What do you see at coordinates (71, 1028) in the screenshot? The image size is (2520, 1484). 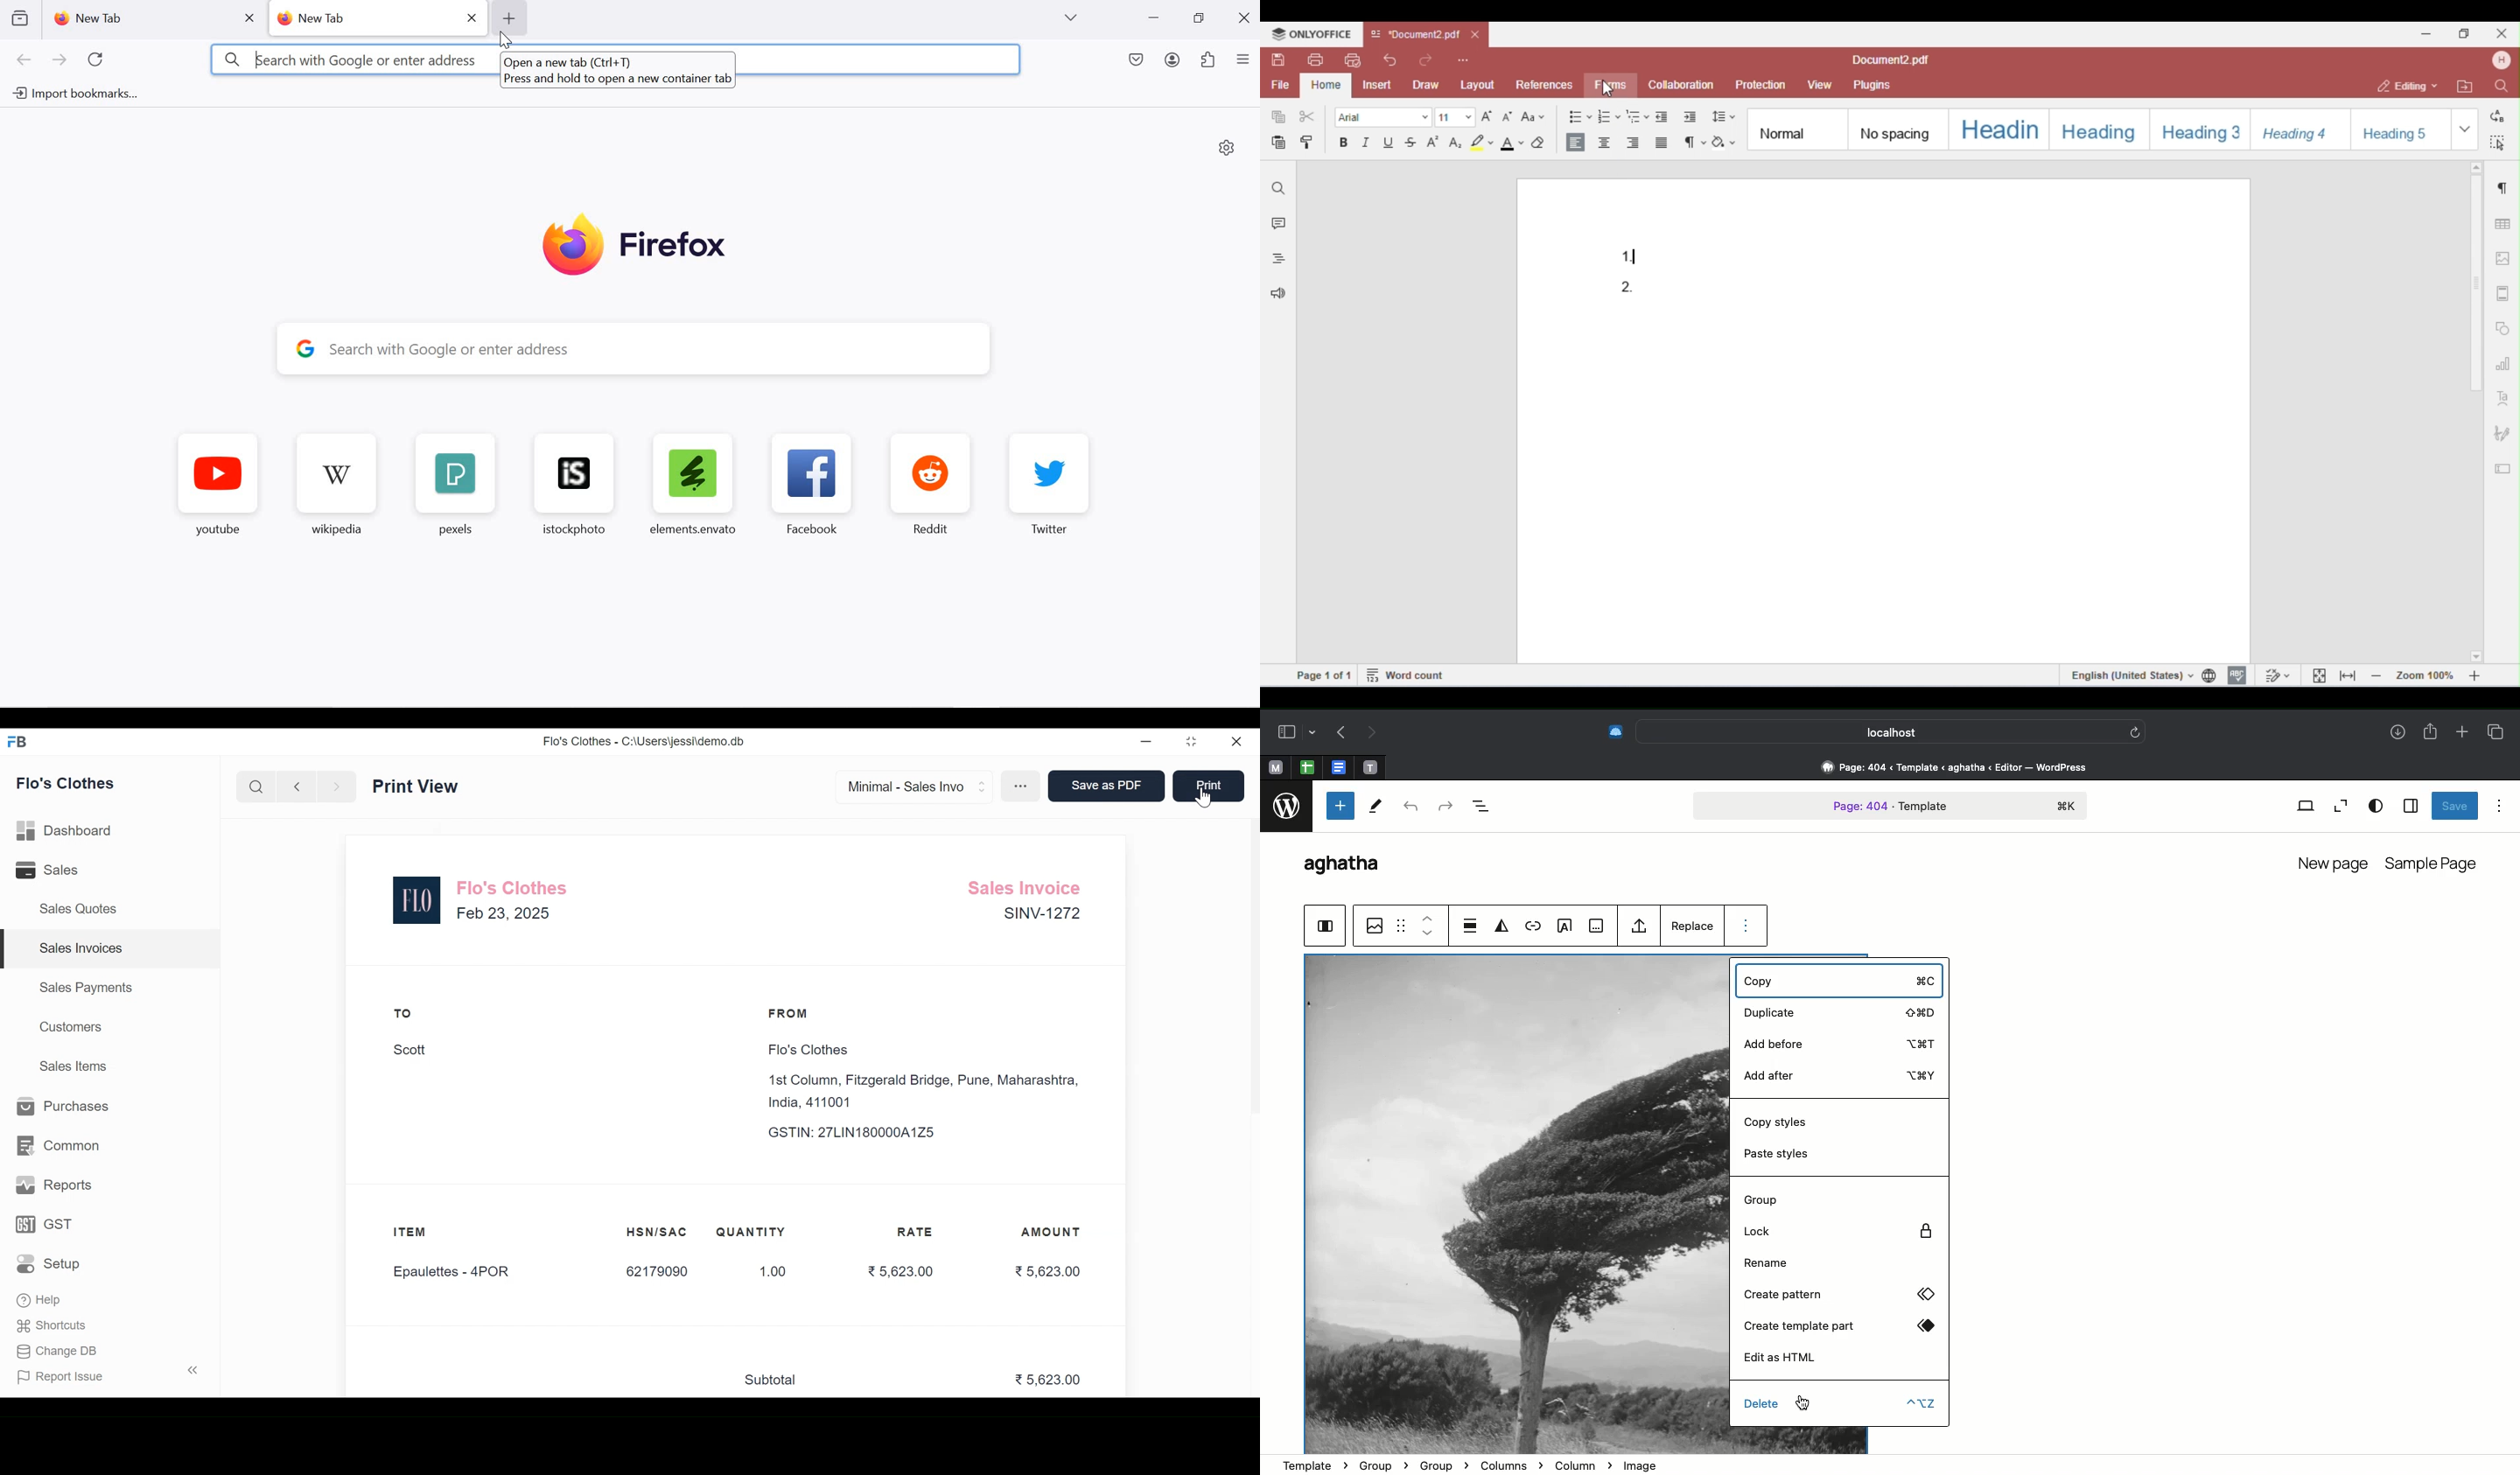 I see `Customers` at bounding box center [71, 1028].